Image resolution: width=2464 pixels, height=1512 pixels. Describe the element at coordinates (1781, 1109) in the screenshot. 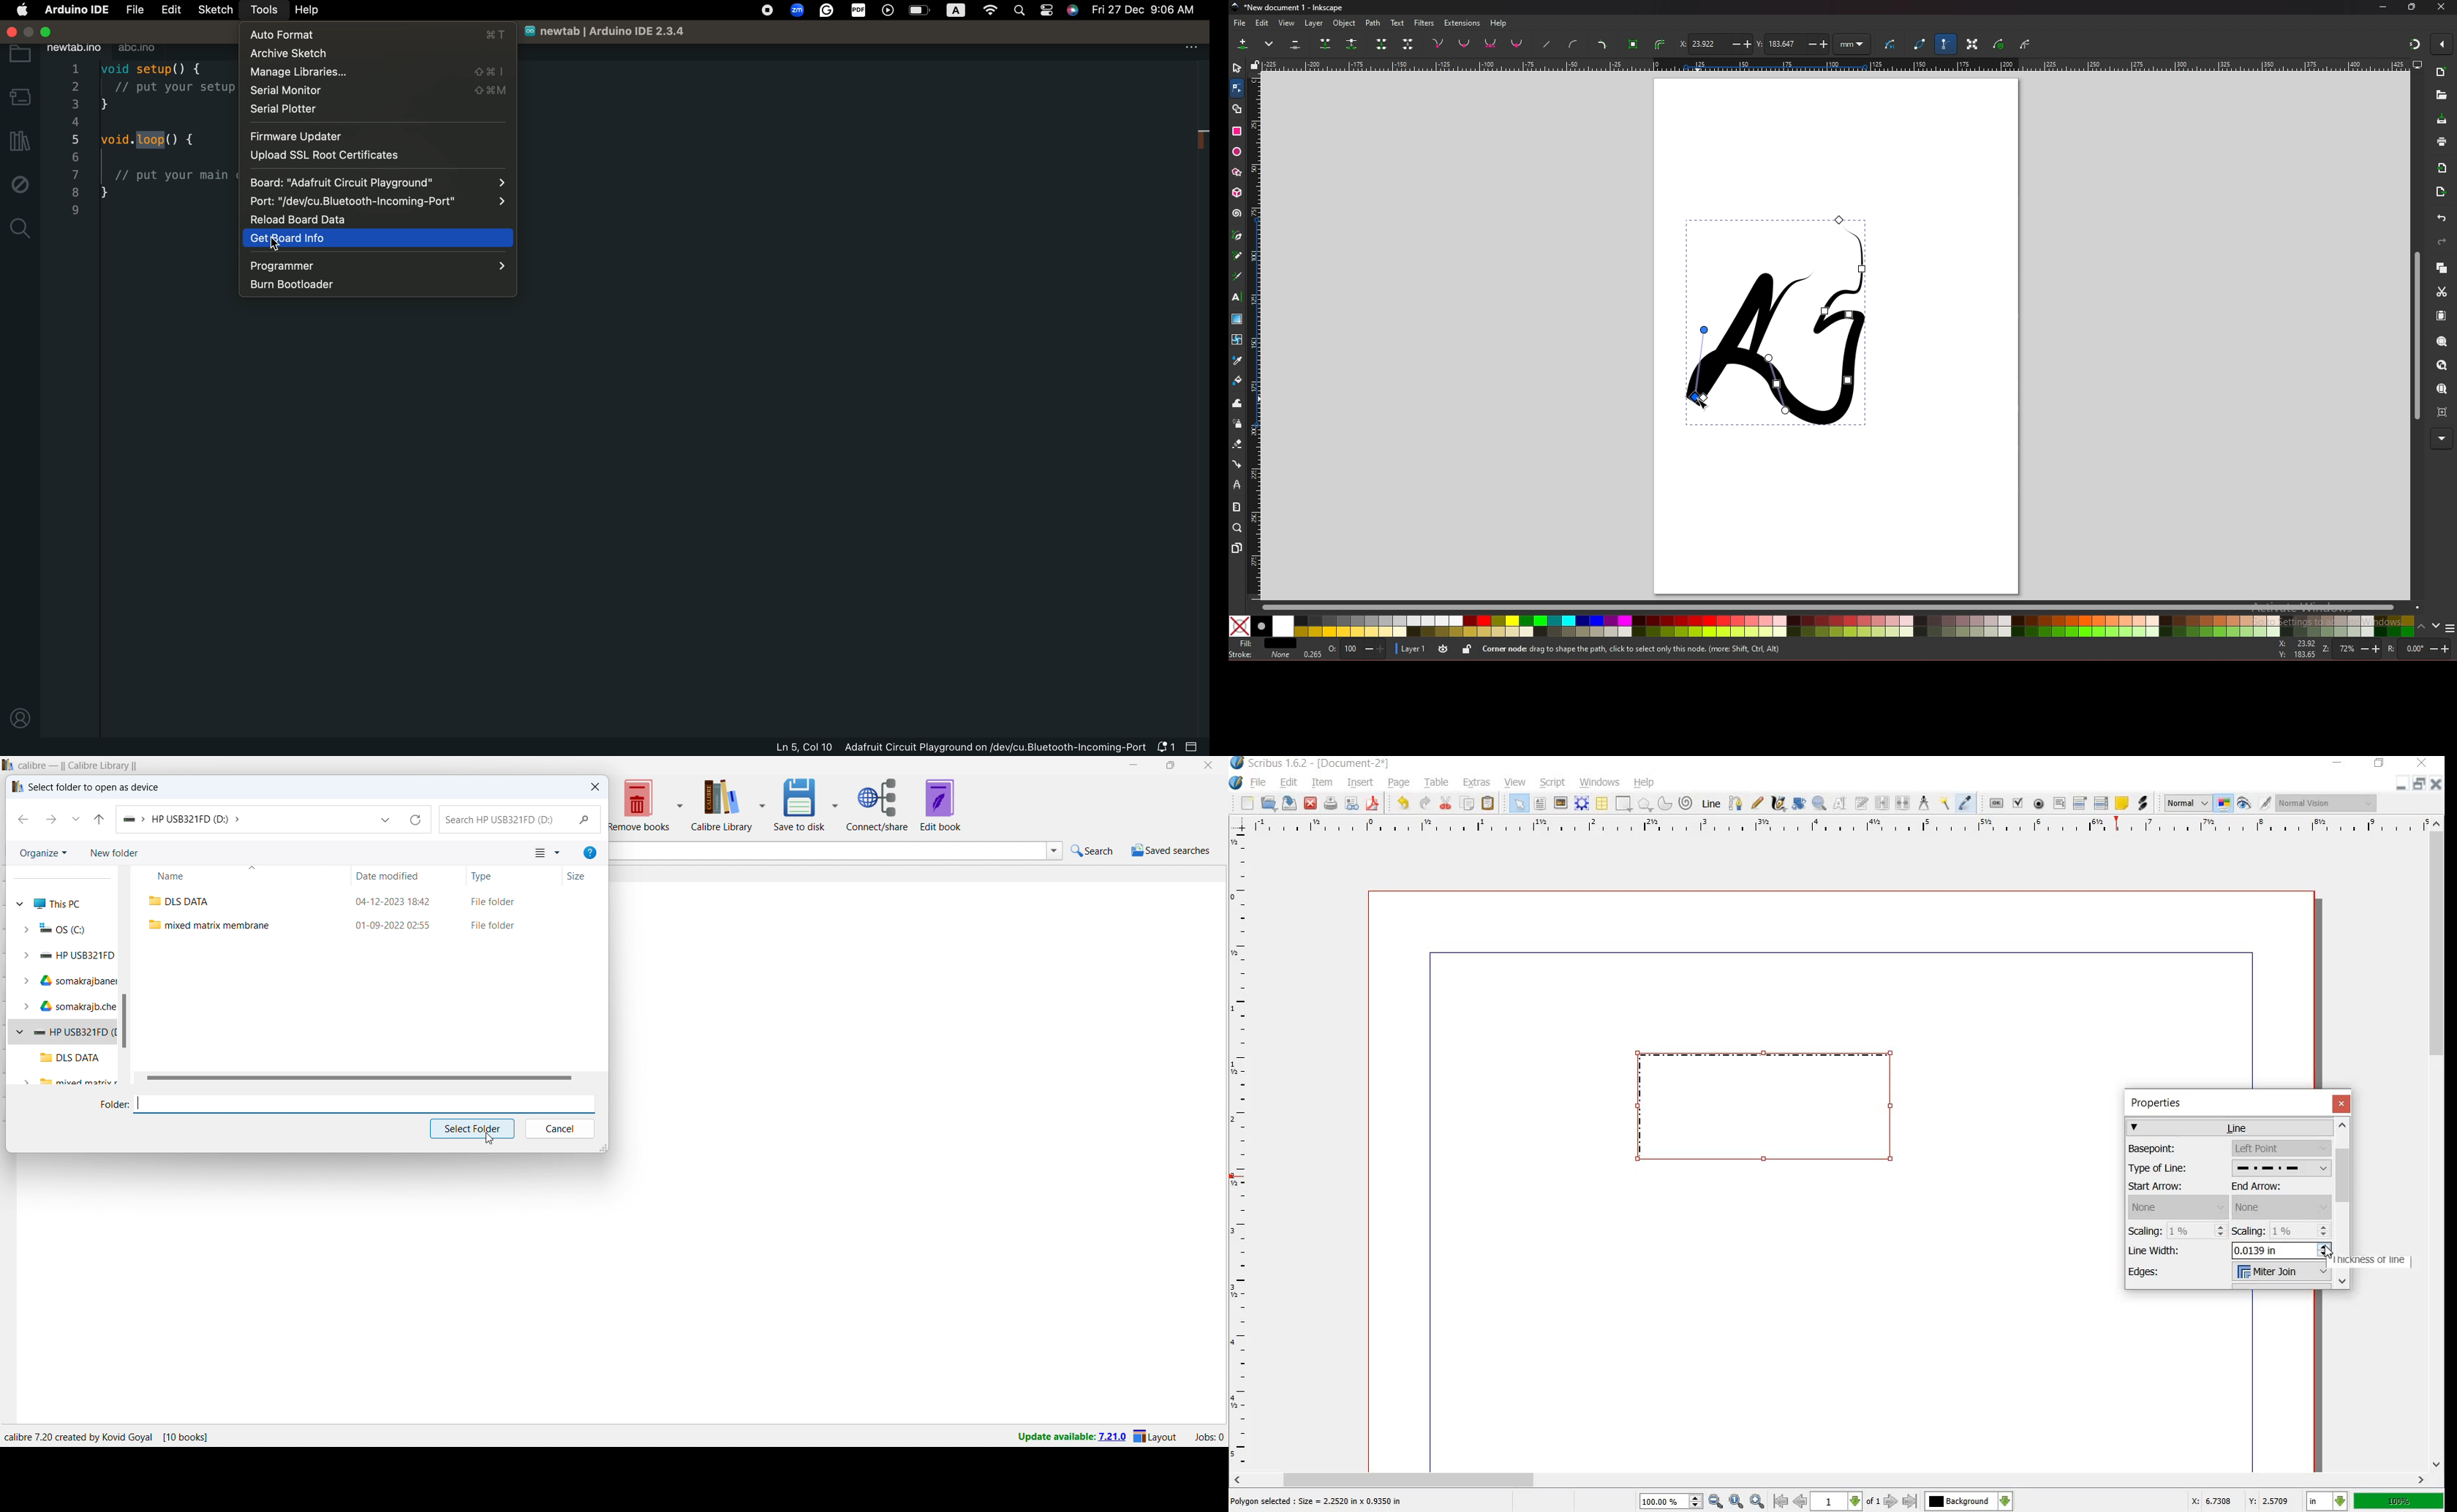

I see `shape` at that location.